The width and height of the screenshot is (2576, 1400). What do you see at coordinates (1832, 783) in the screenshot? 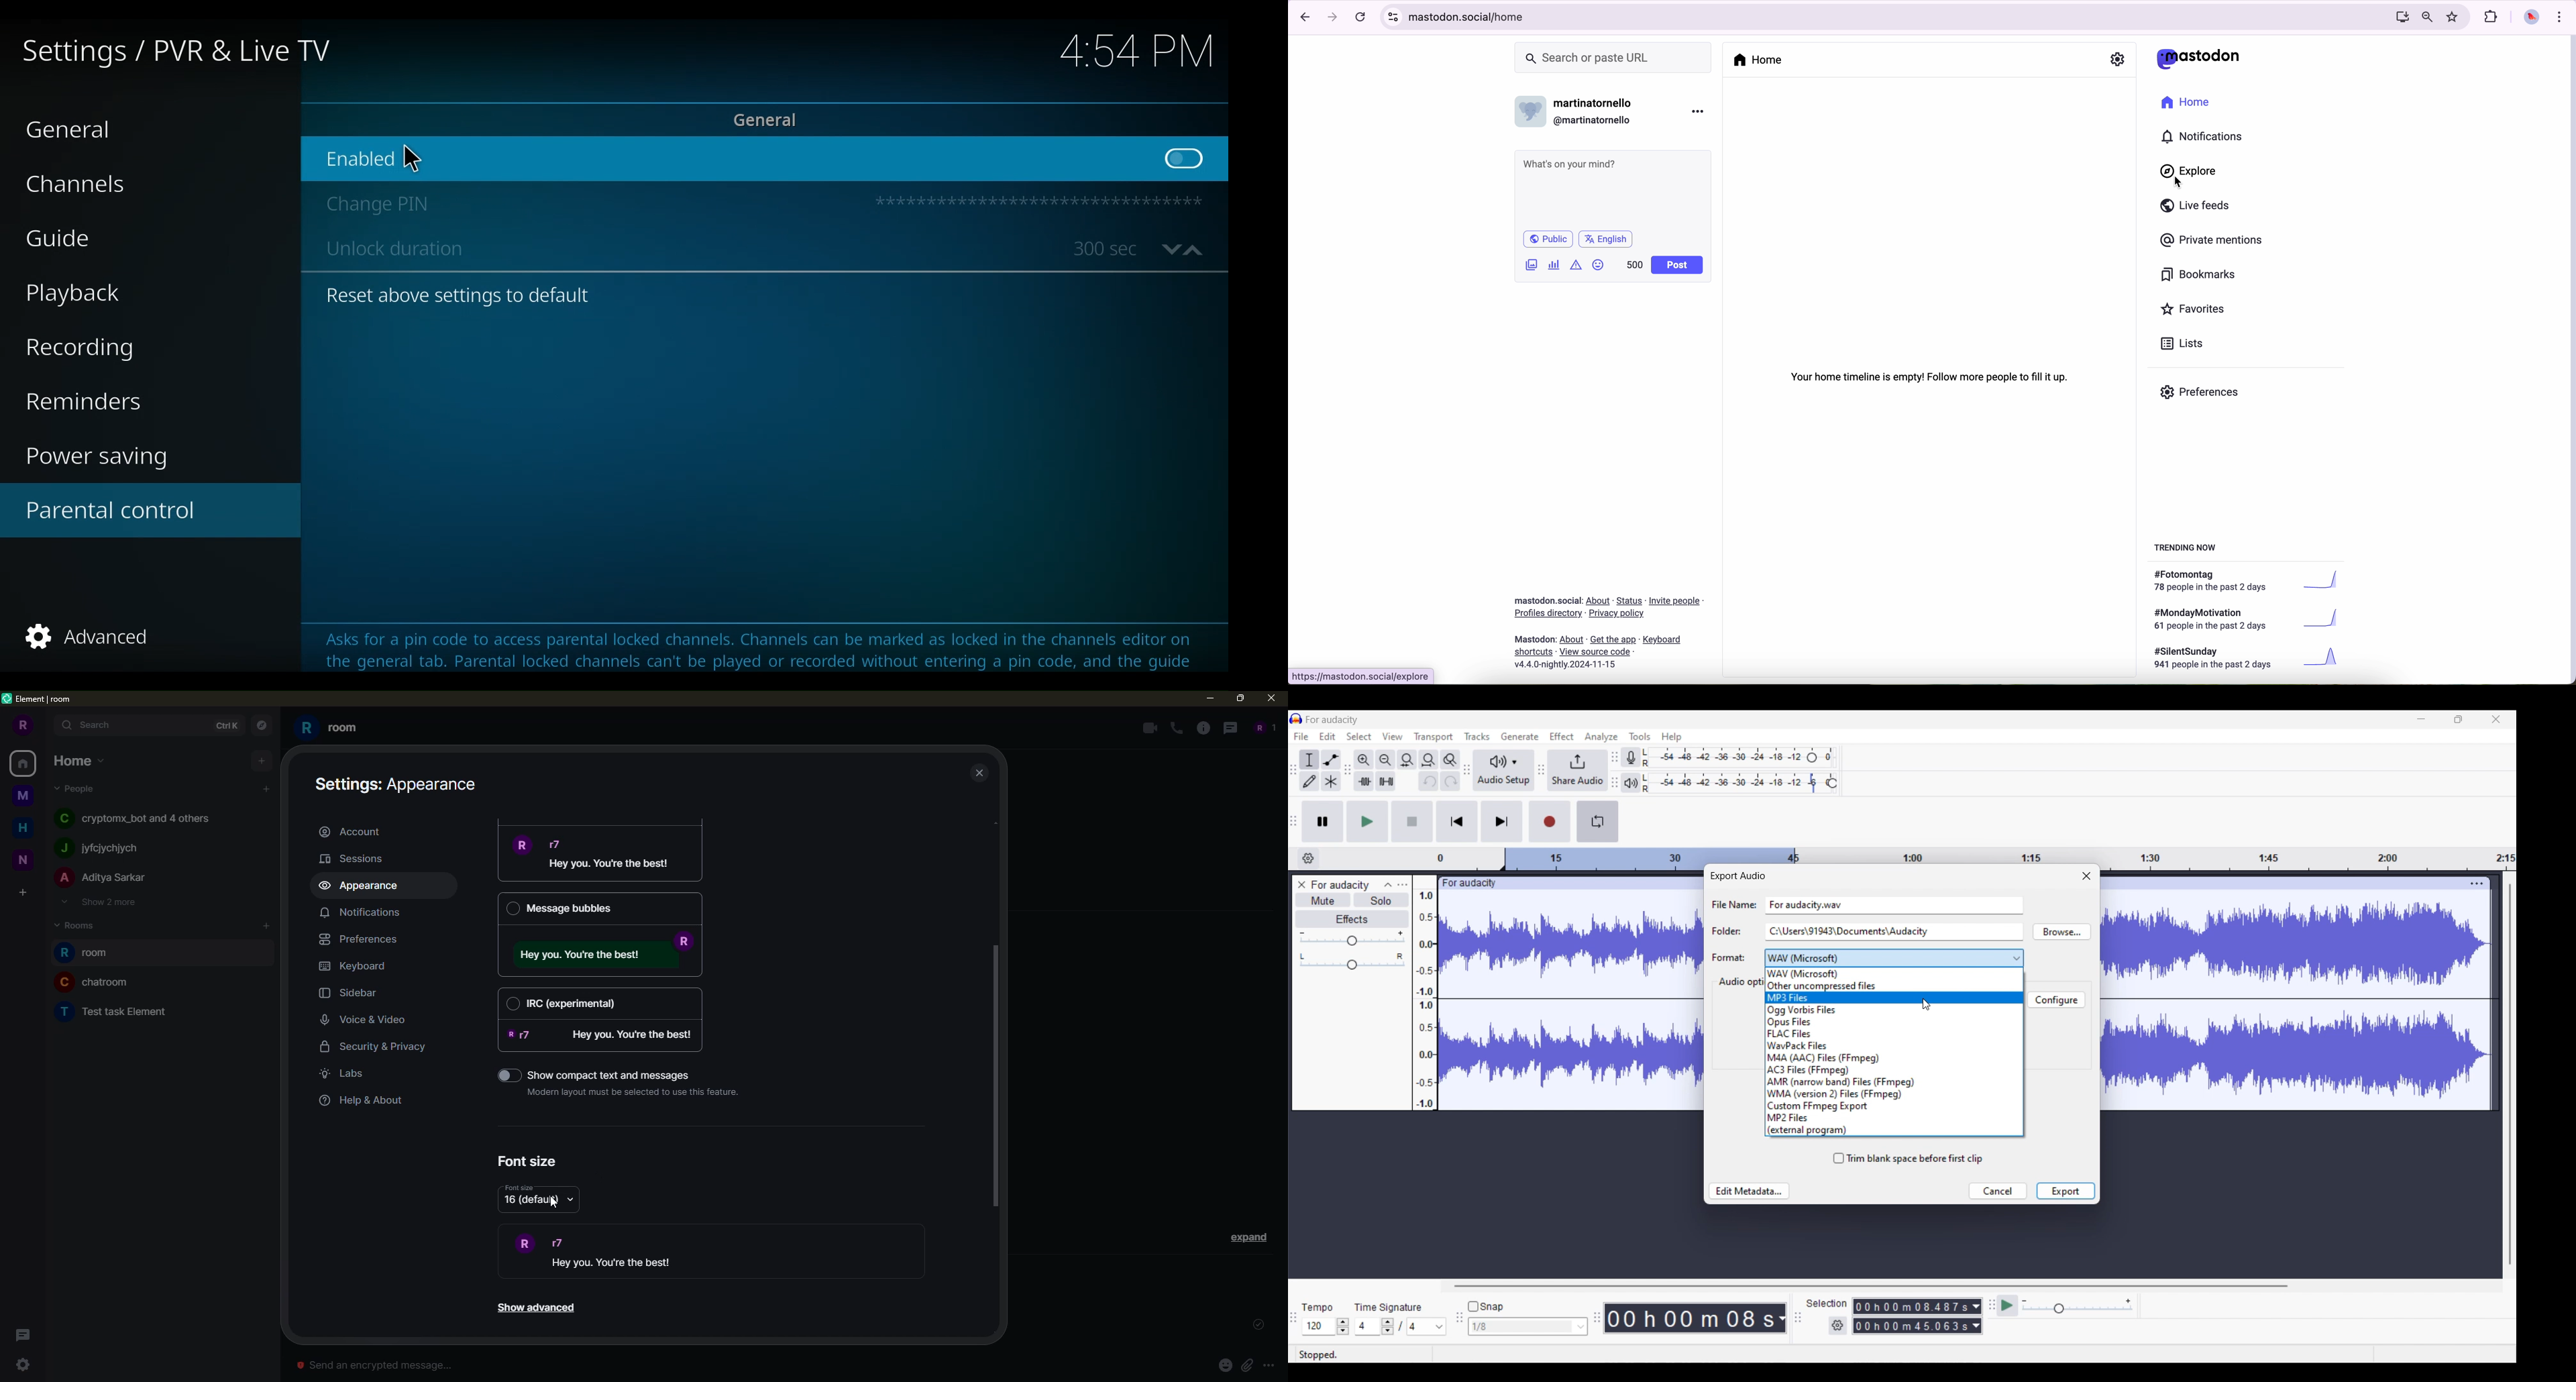
I see `Header to change playback speed` at bounding box center [1832, 783].